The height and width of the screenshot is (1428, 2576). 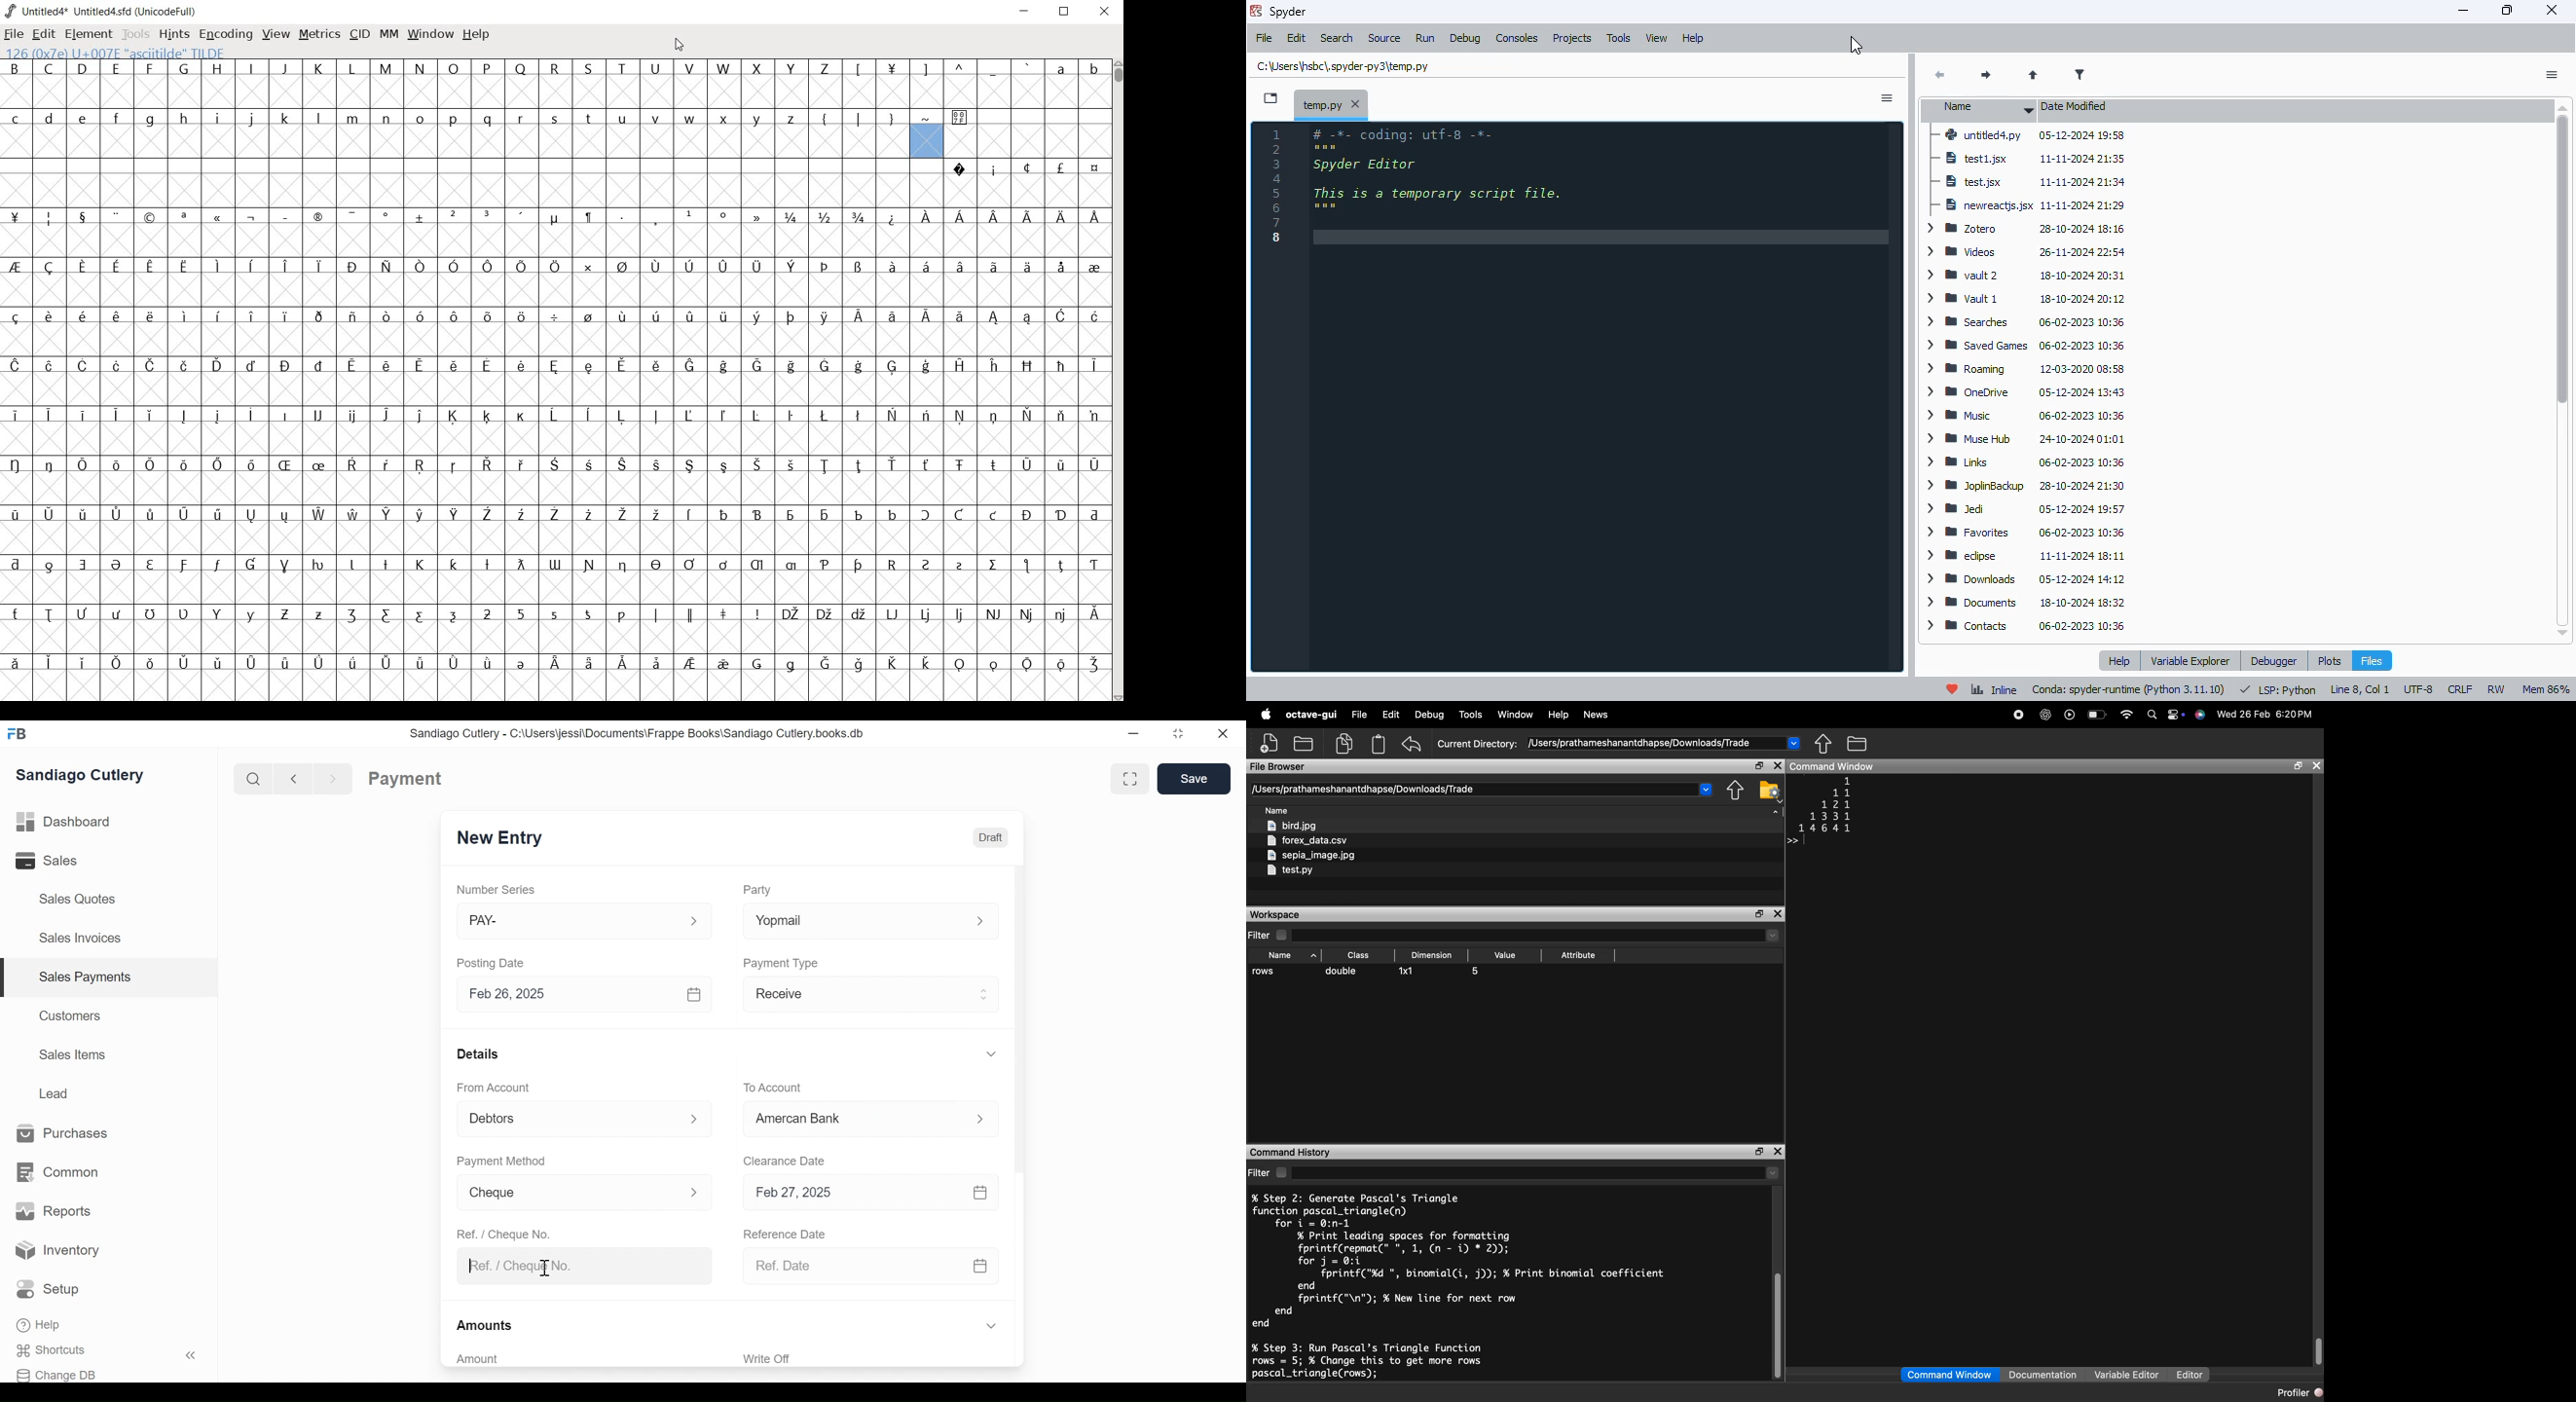 I want to click on Minimize, so click(x=1133, y=735).